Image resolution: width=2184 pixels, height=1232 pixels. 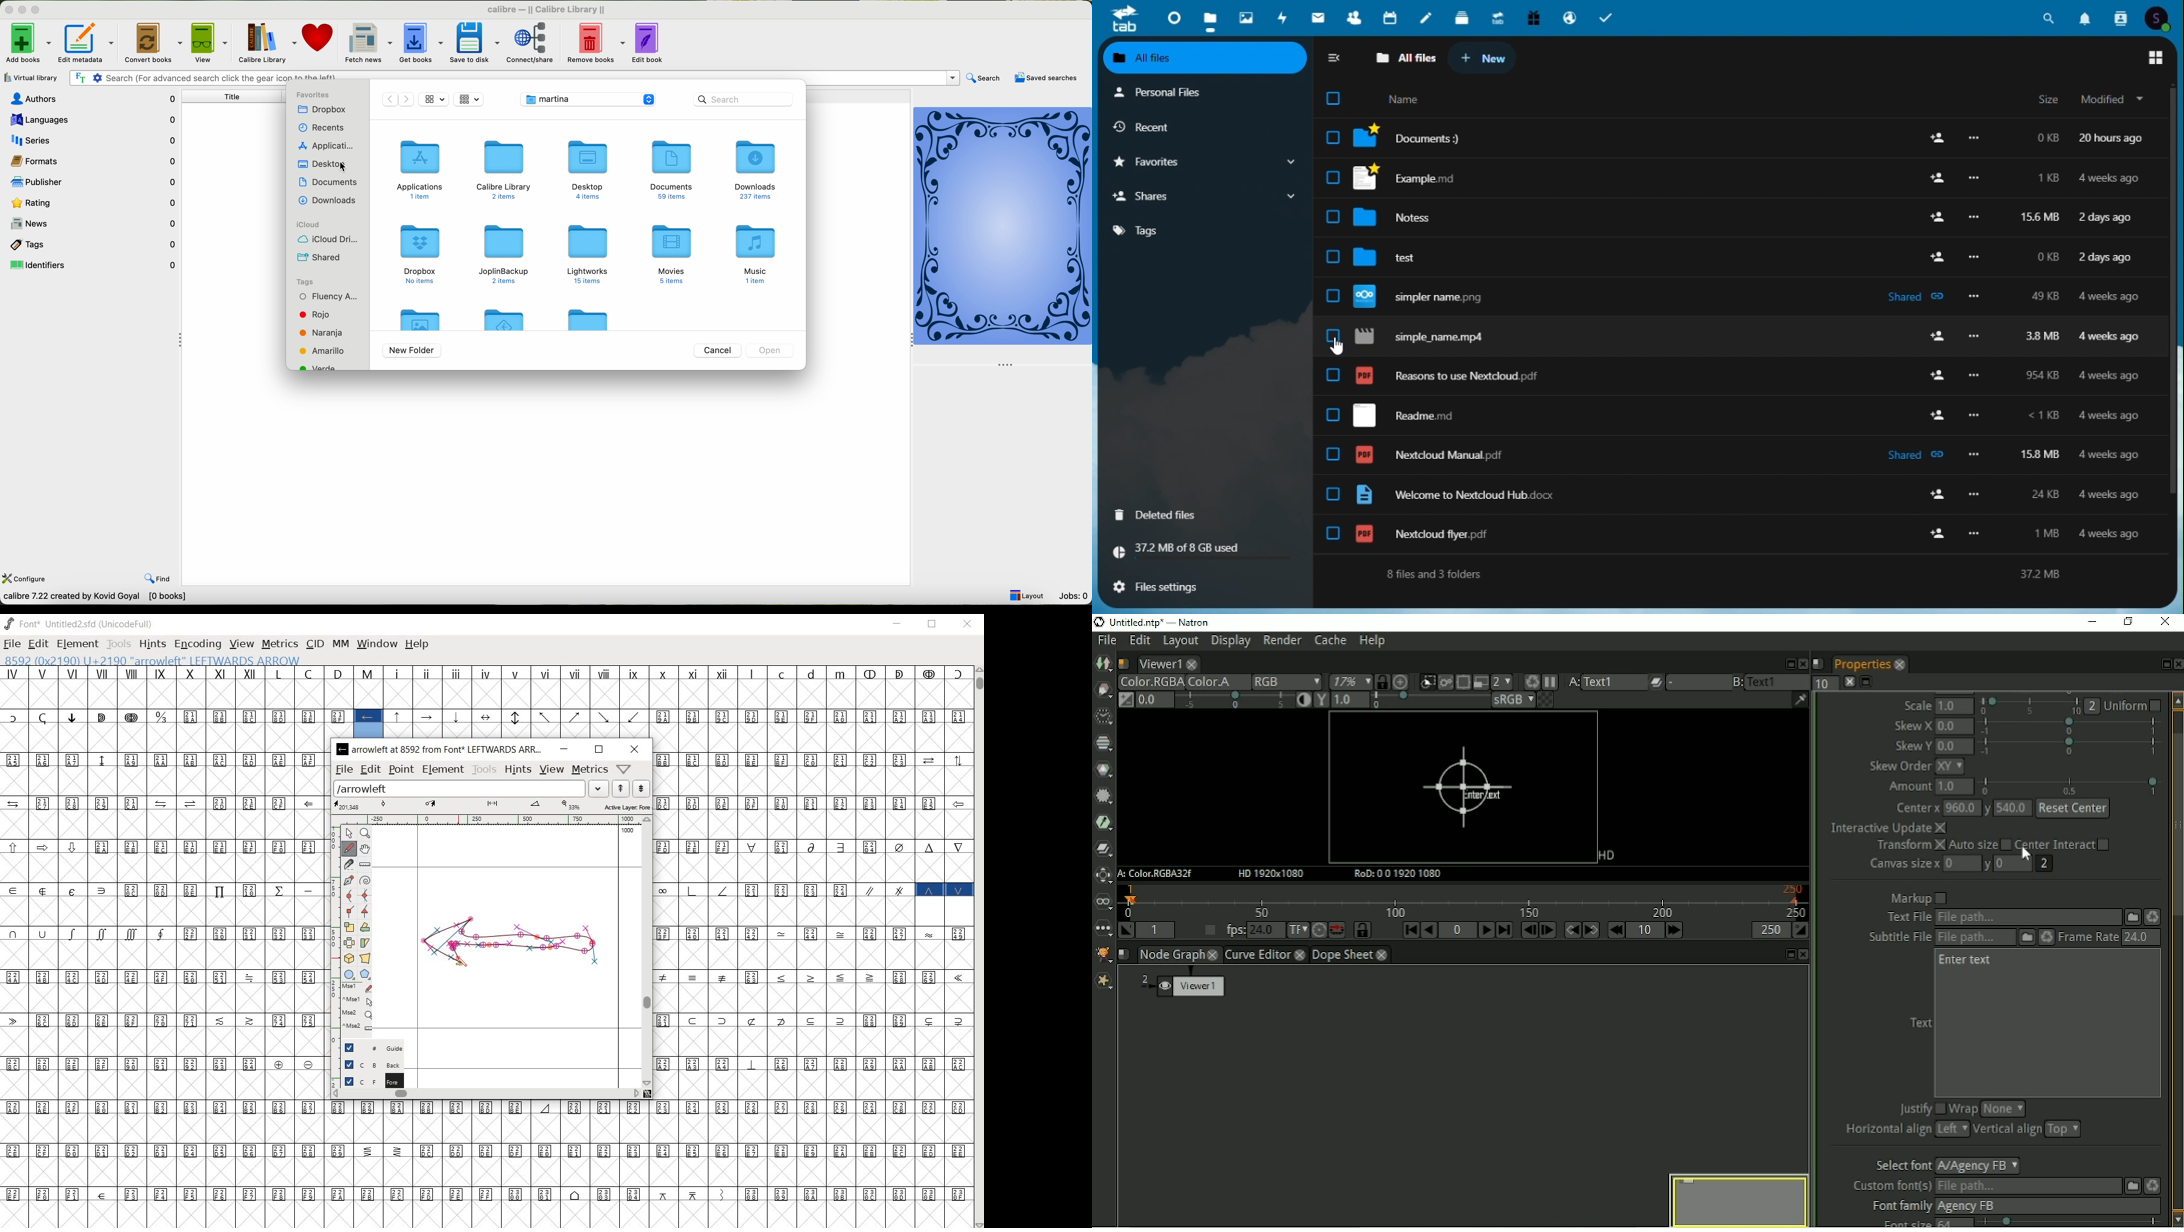 What do you see at coordinates (1725, 455) in the screenshot?
I see `Notebook.pdf` at bounding box center [1725, 455].